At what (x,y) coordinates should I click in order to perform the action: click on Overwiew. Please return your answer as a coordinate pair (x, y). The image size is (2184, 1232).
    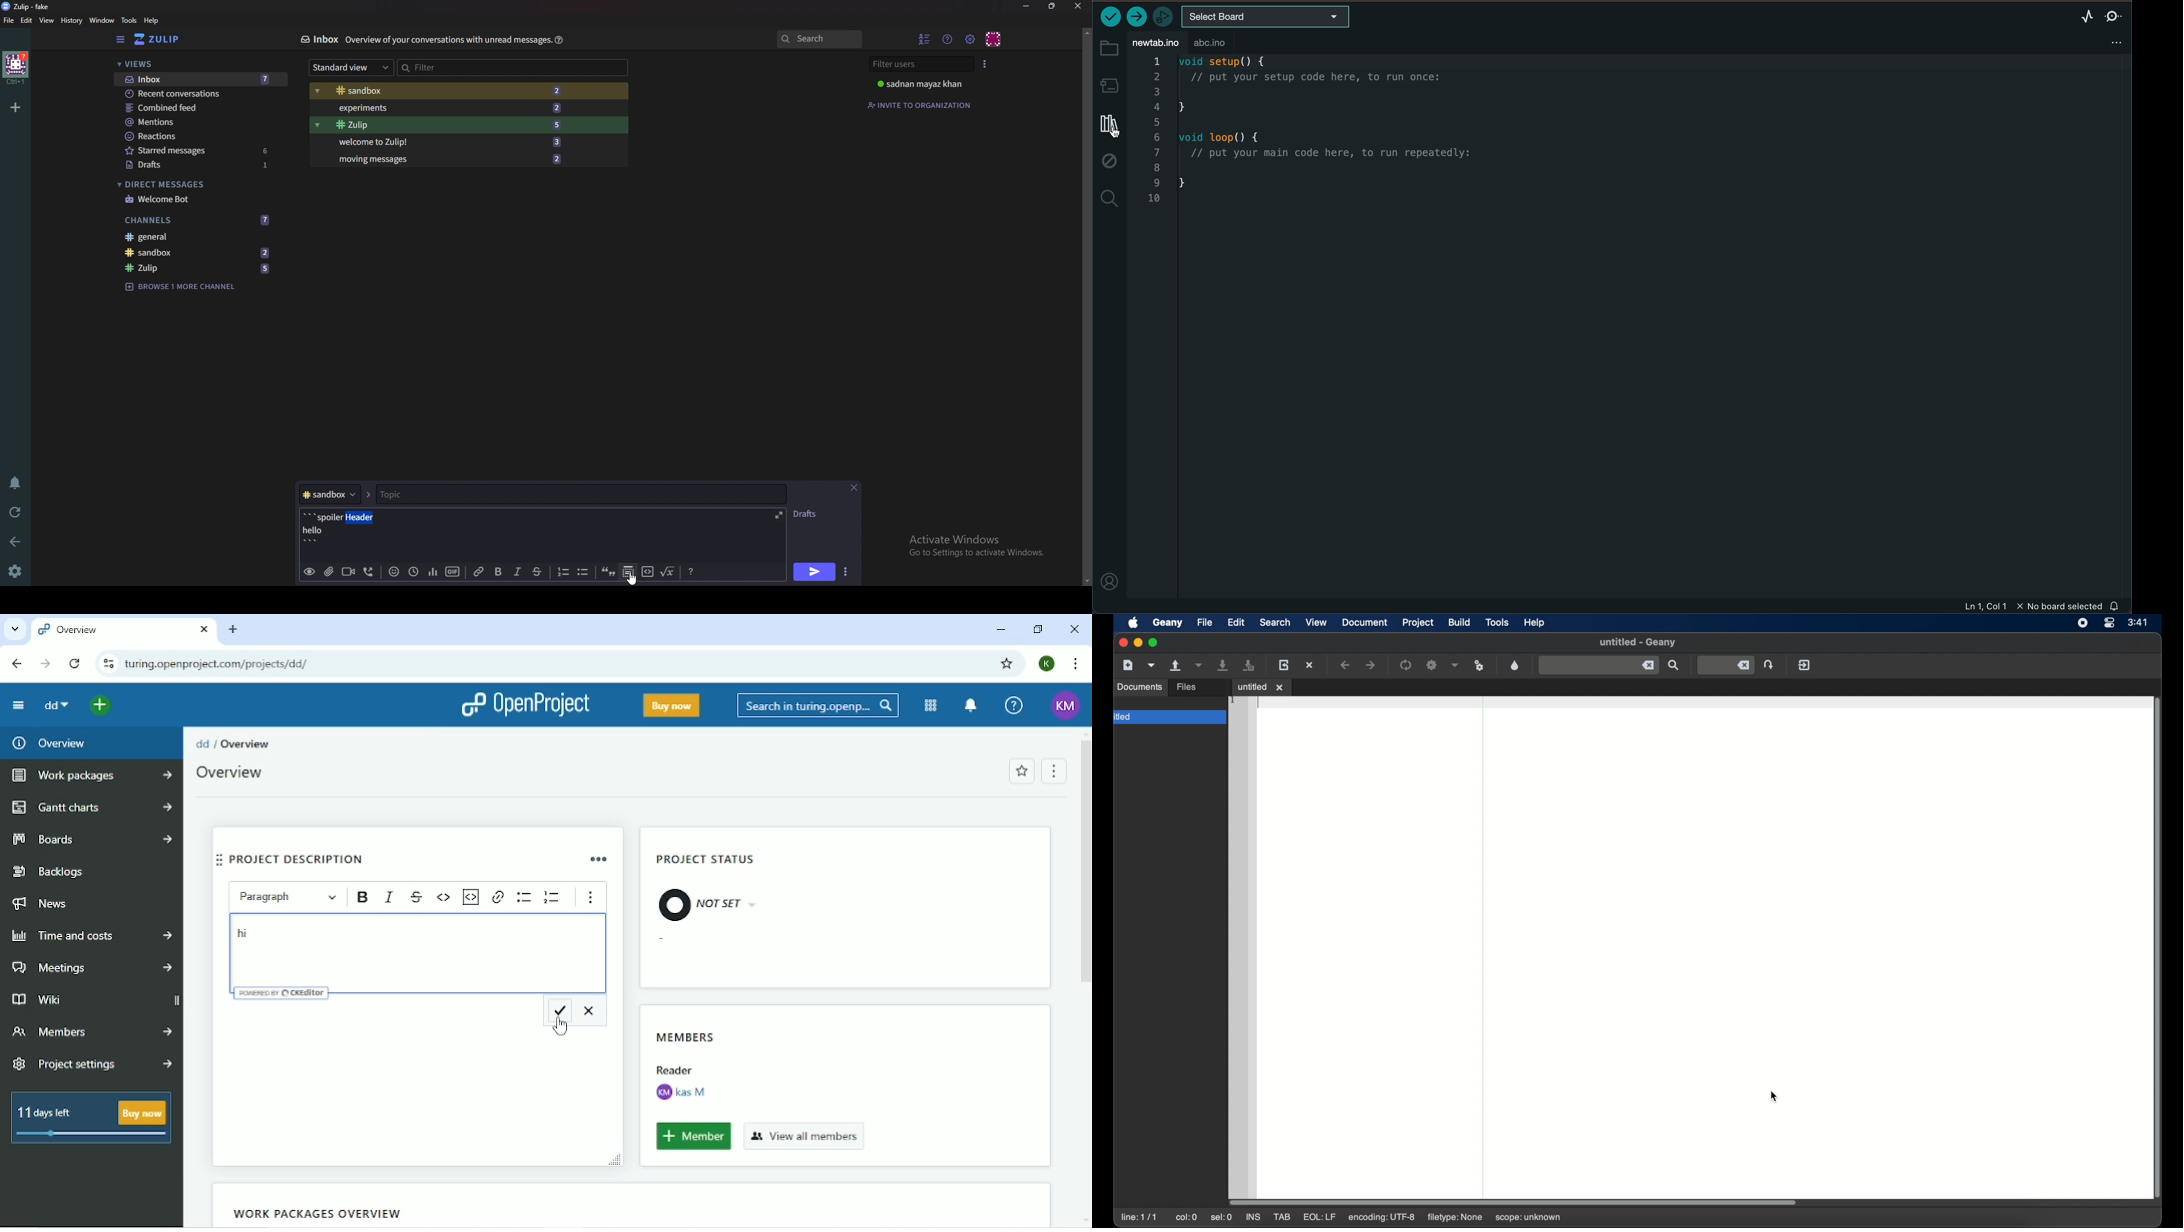
    Looking at the image, I should click on (236, 773).